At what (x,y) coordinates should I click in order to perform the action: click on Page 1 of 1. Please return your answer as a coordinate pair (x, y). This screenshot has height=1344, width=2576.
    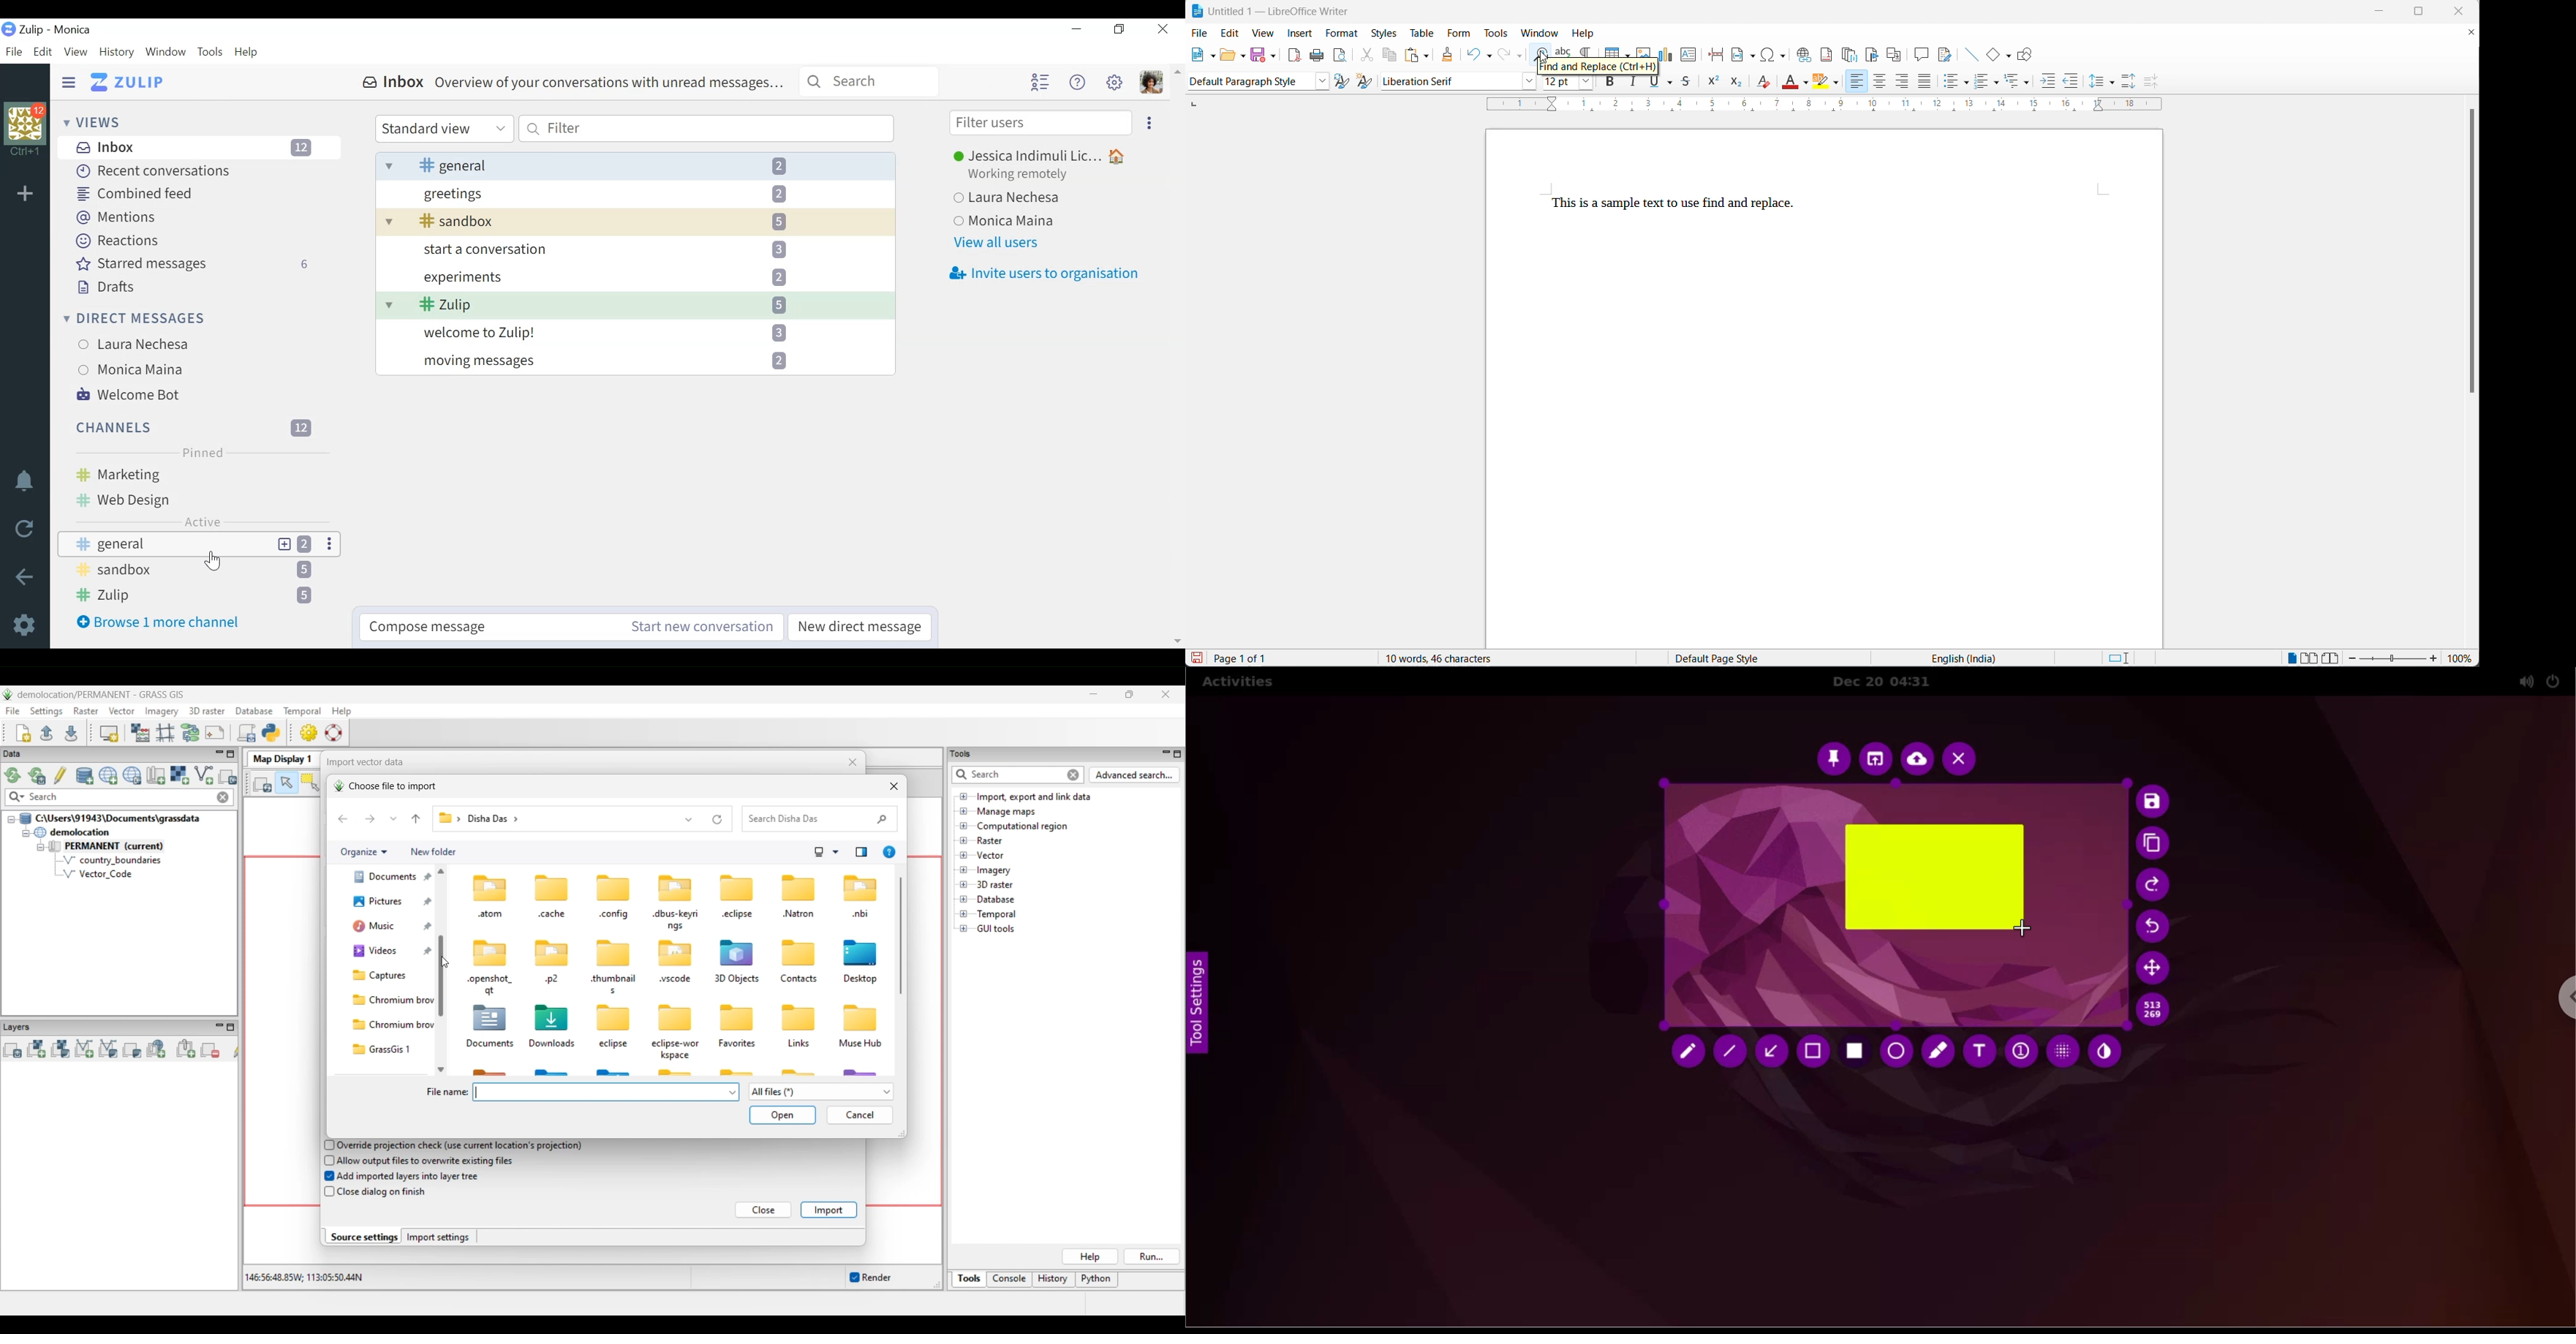
    Looking at the image, I should click on (1244, 658).